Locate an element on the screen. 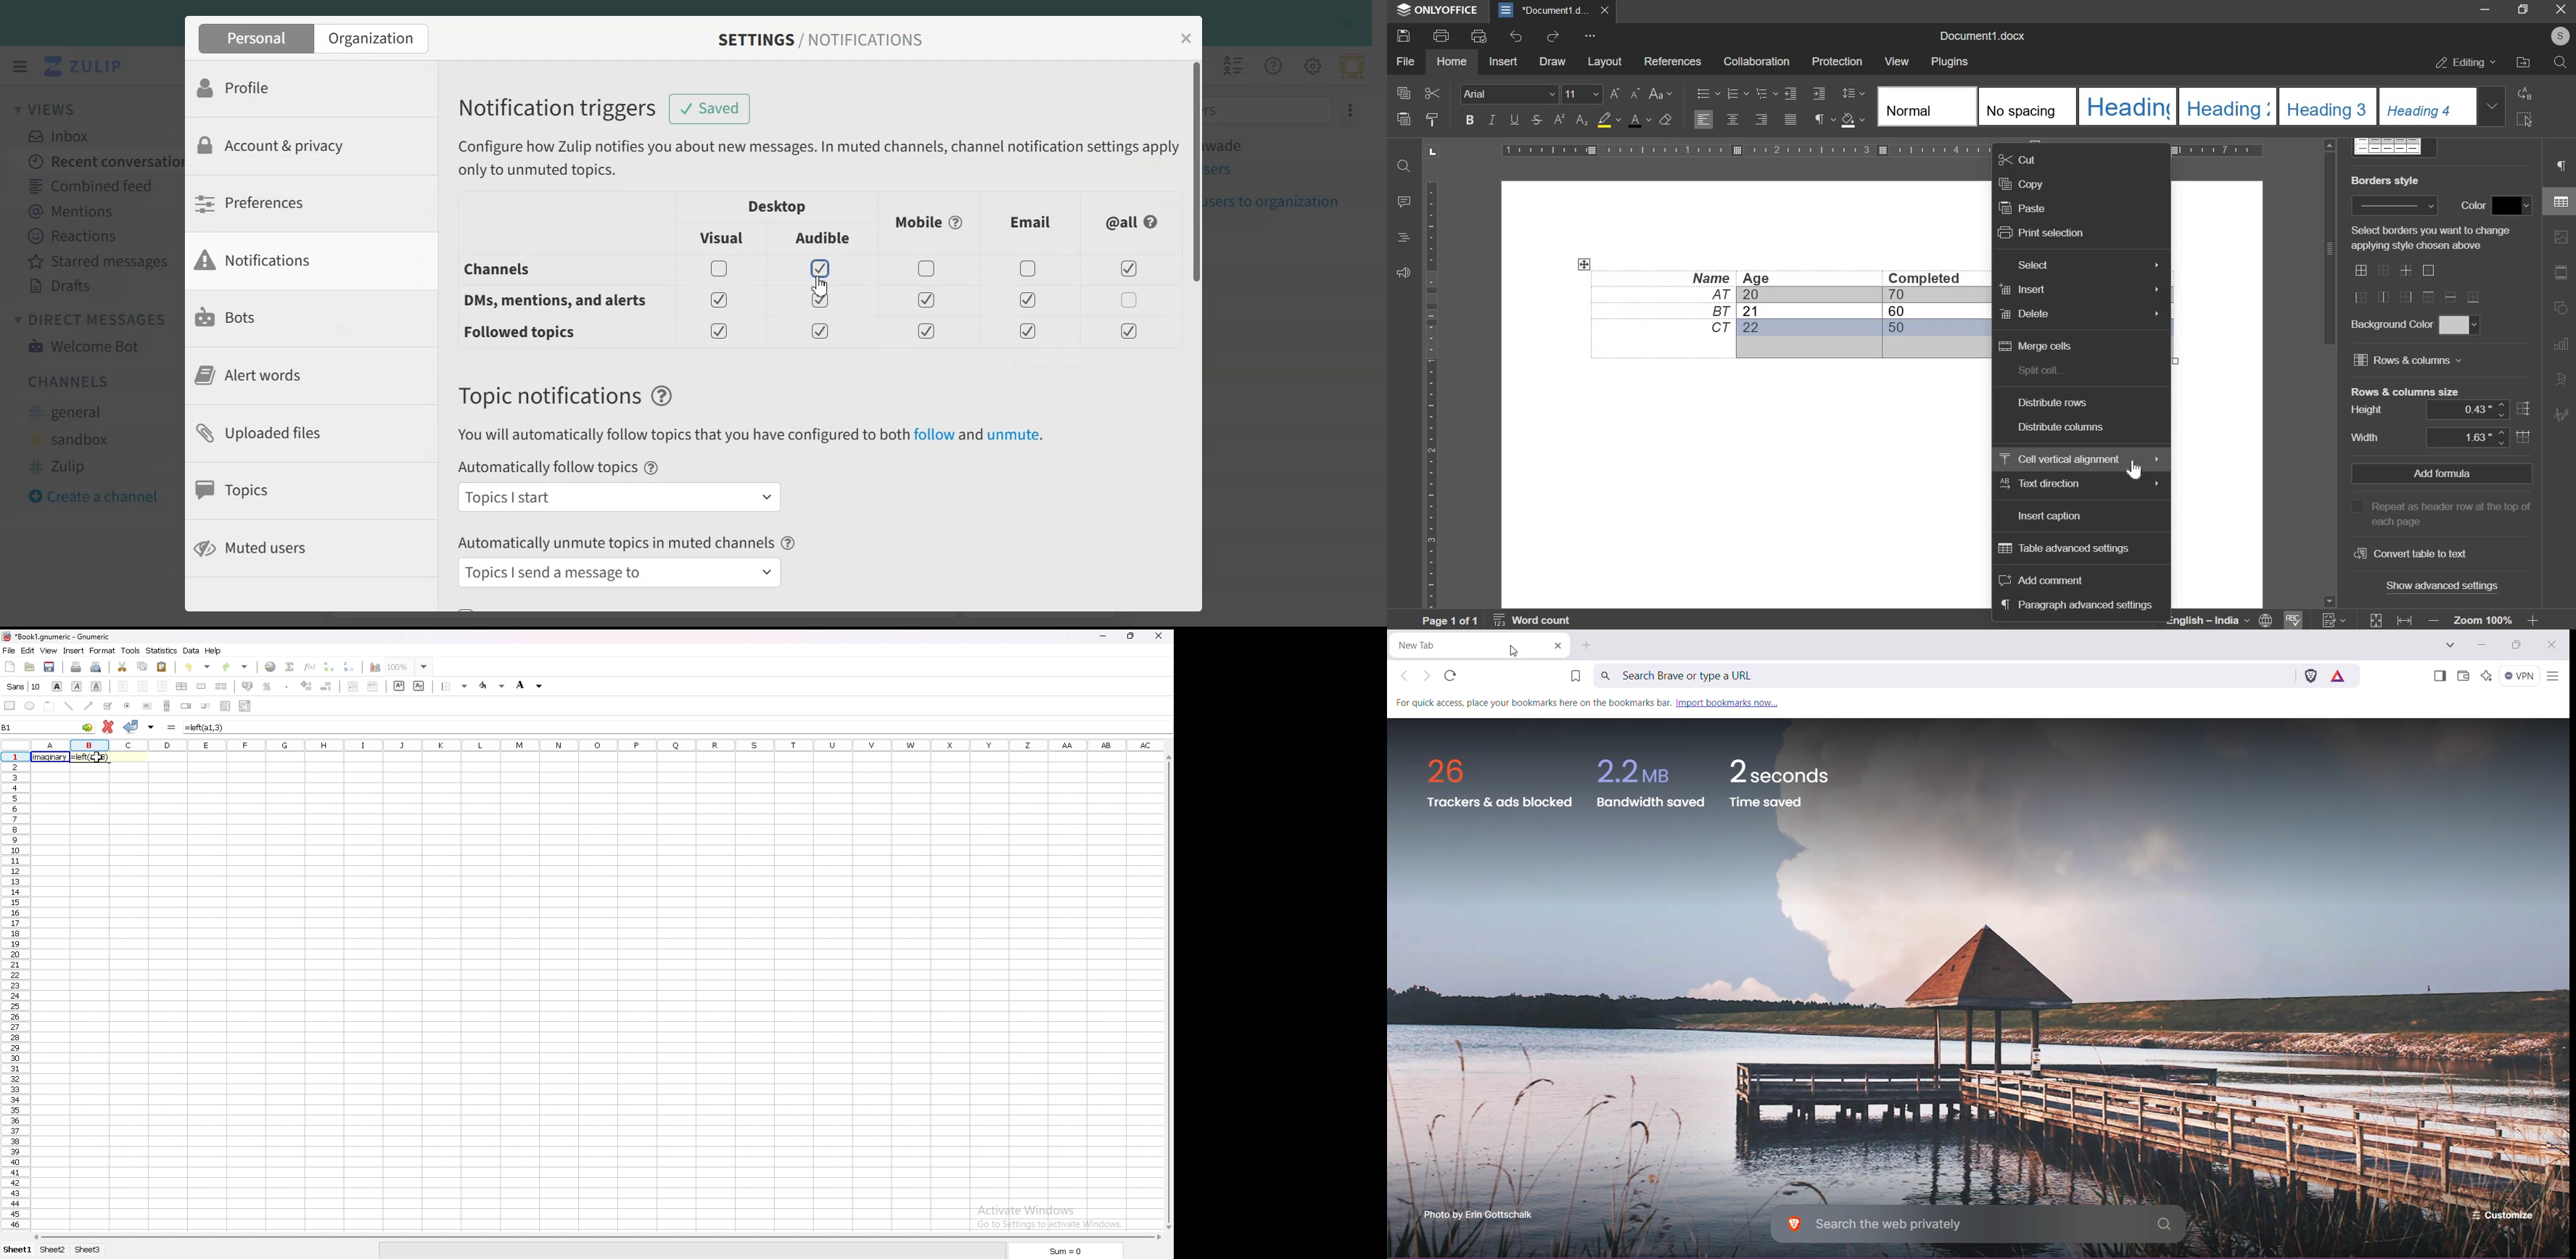  print is located at coordinates (76, 667).